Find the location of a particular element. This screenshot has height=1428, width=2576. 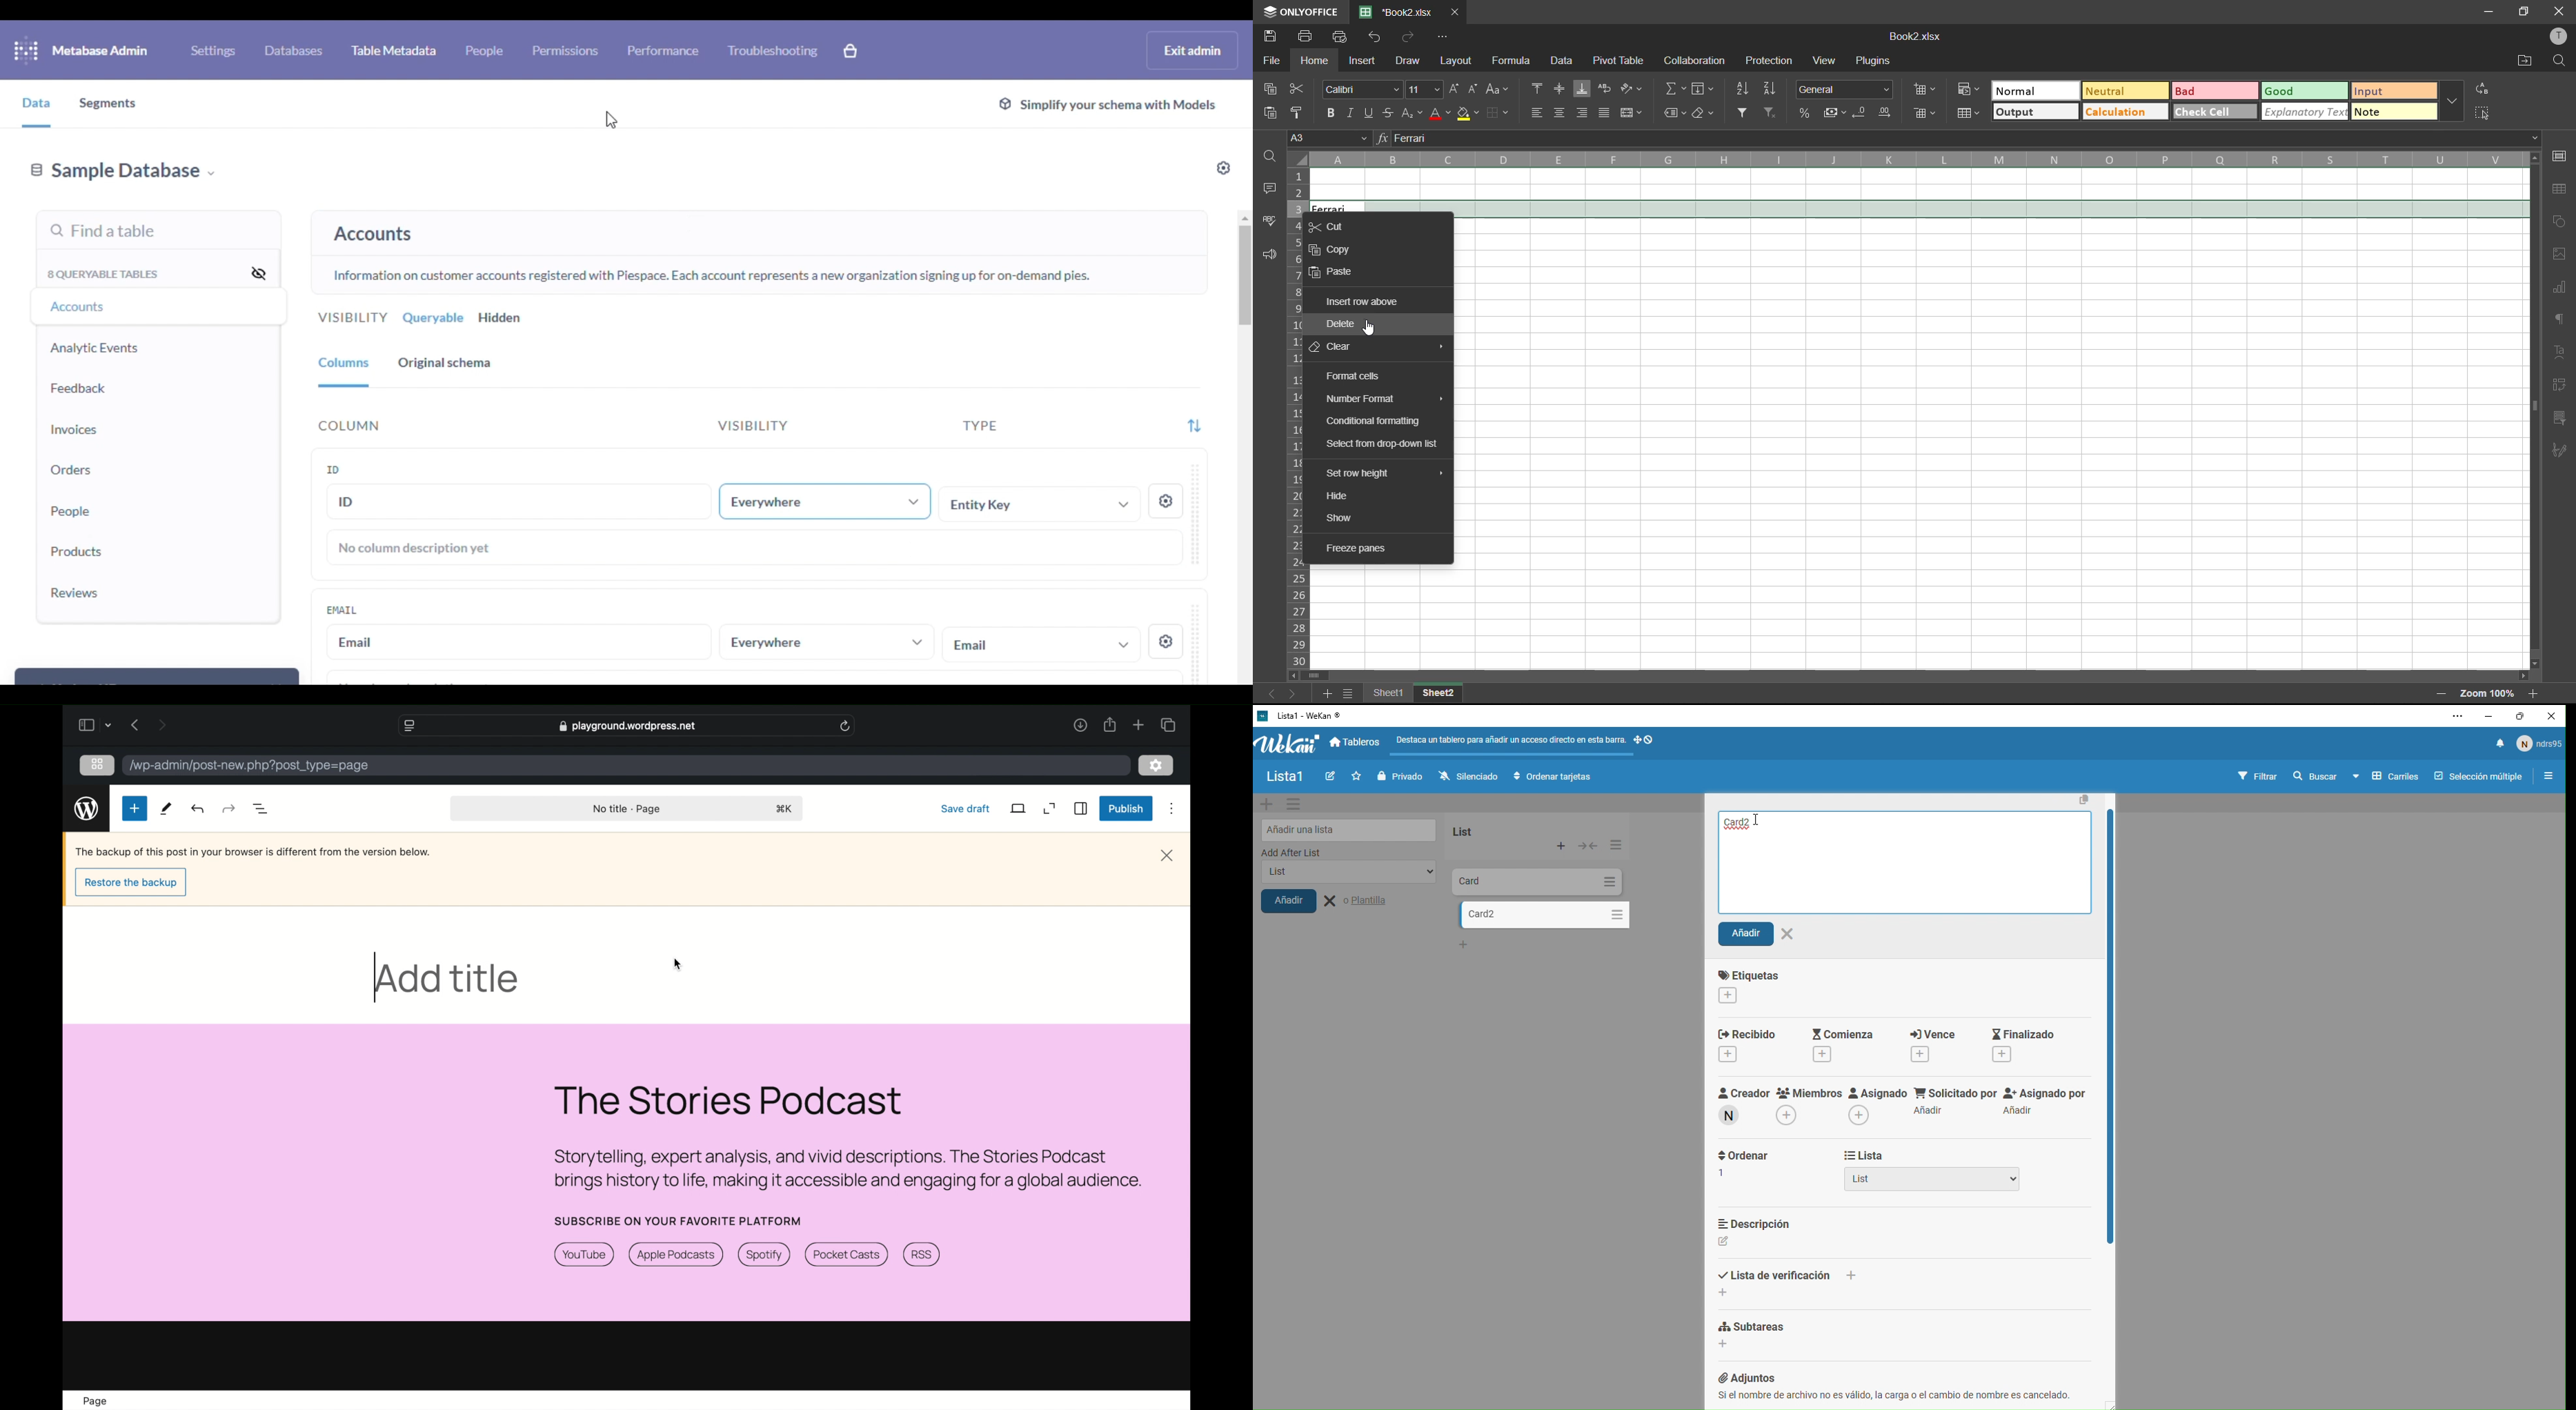

web address is located at coordinates (627, 726).